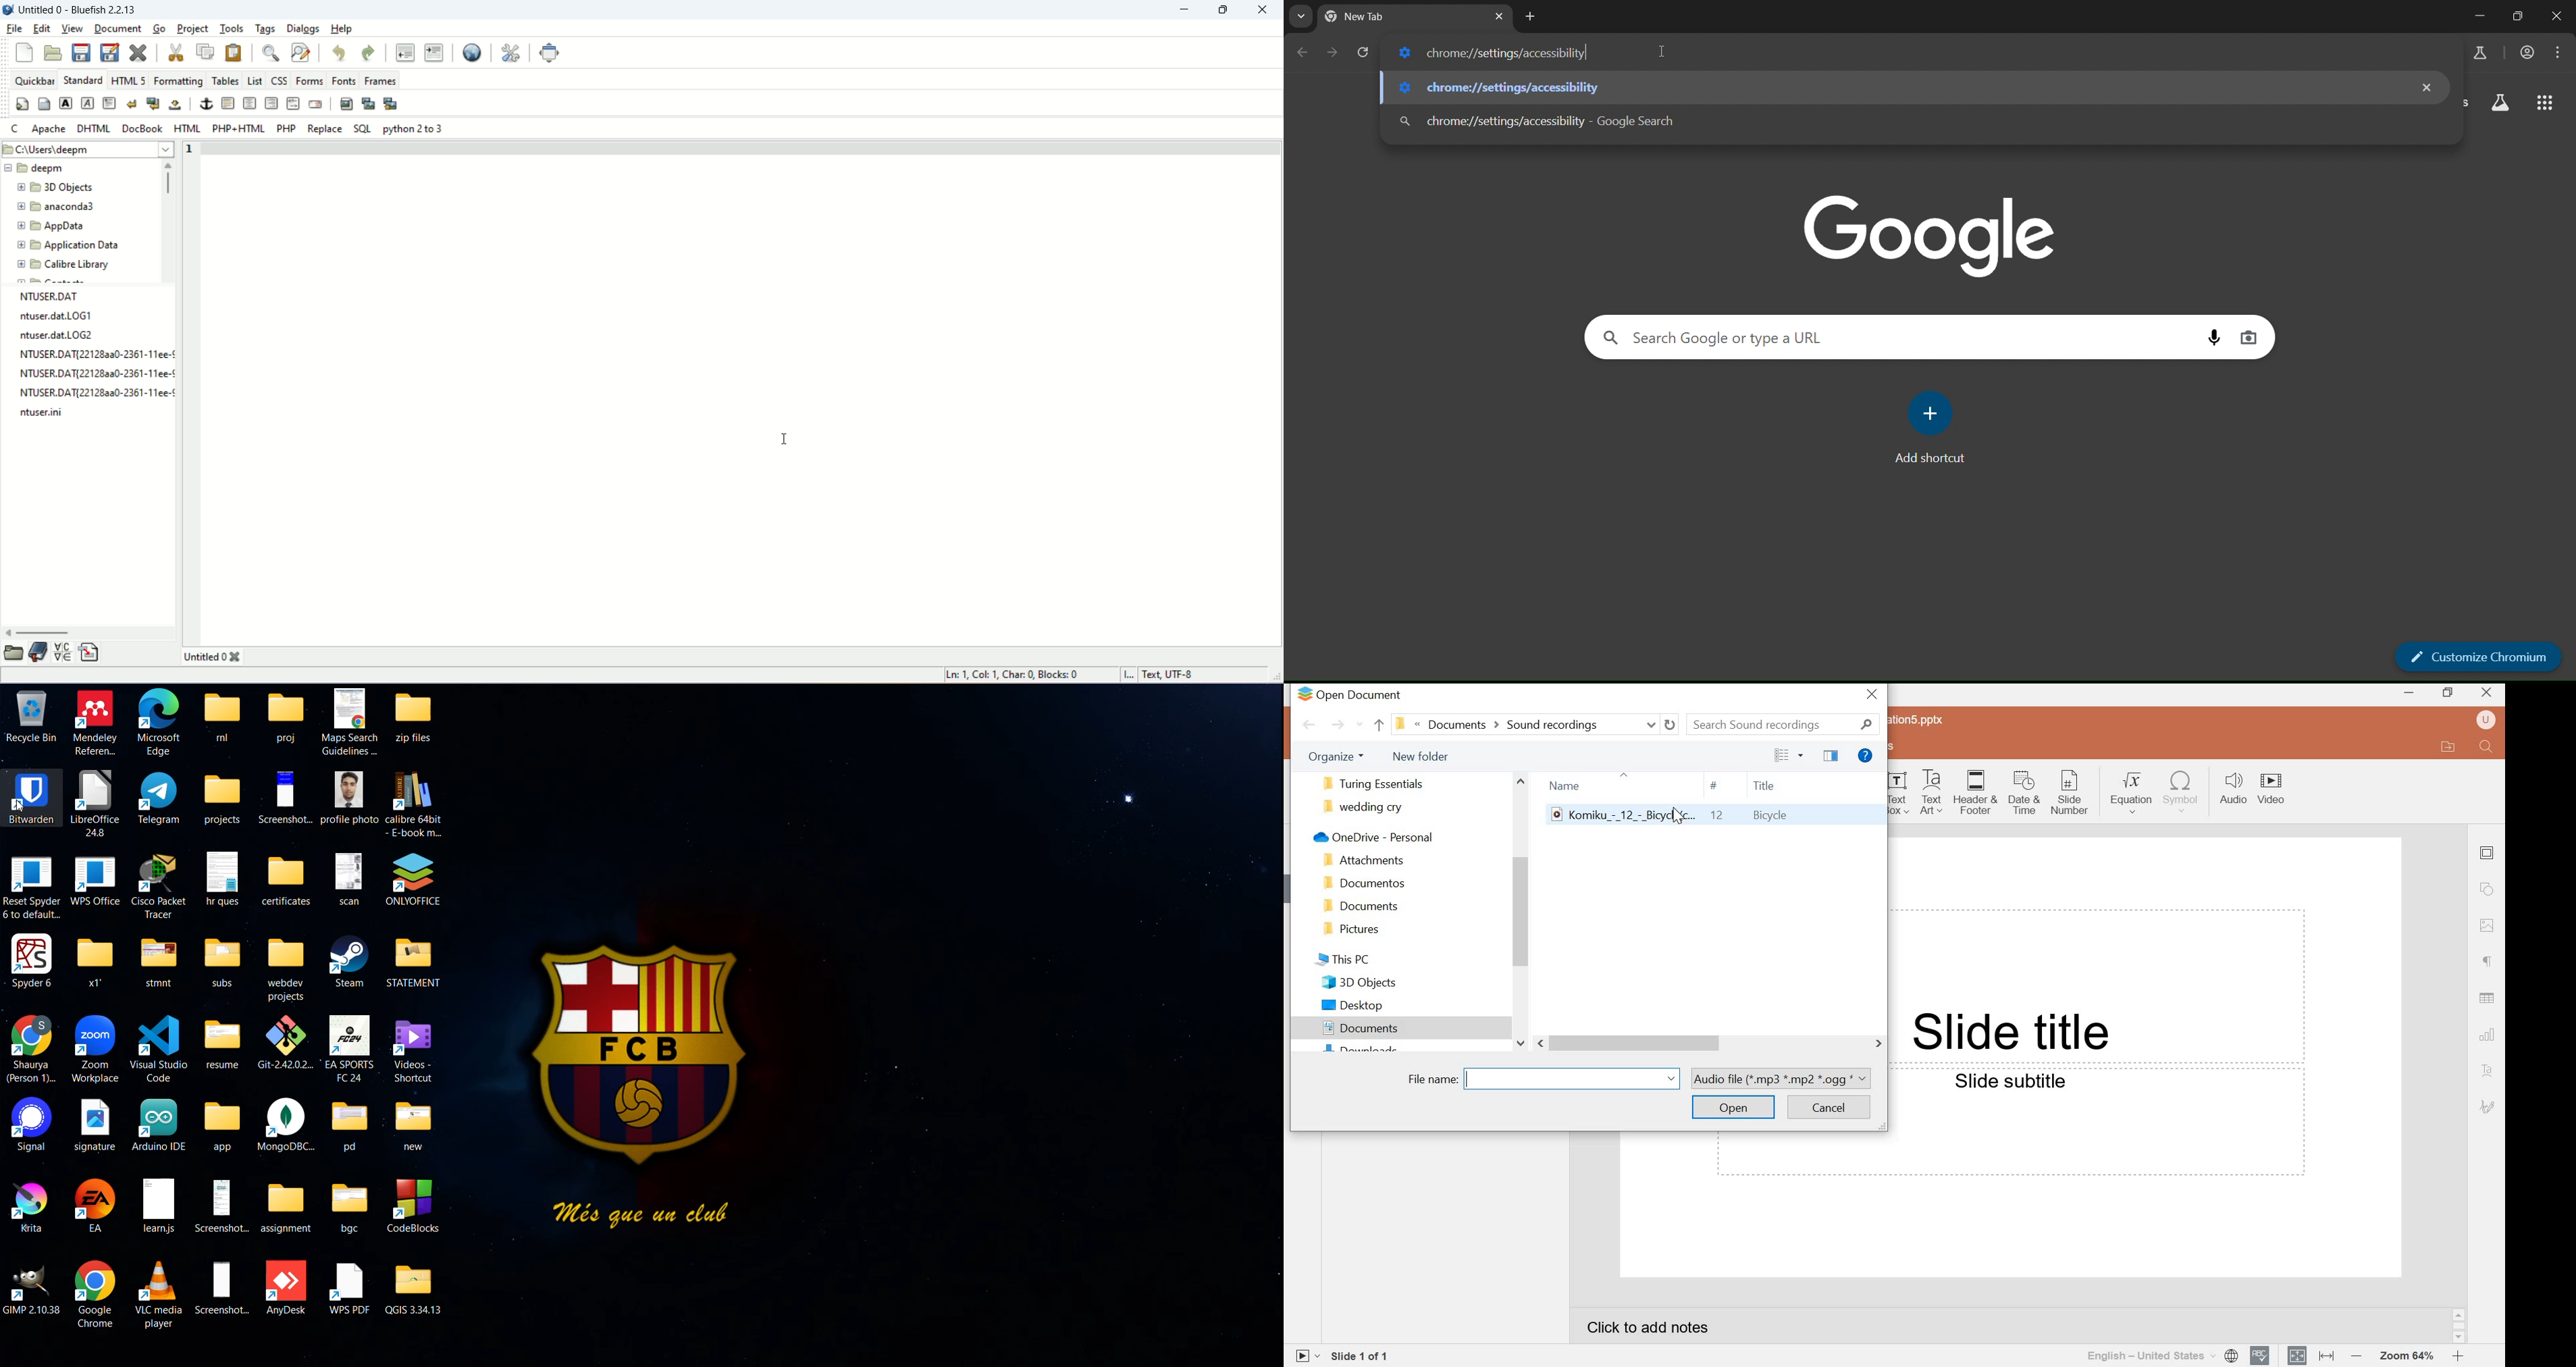 This screenshot has height=1372, width=2576. What do you see at coordinates (2487, 853) in the screenshot?
I see `slide settings` at bounding box center [2487, 853].